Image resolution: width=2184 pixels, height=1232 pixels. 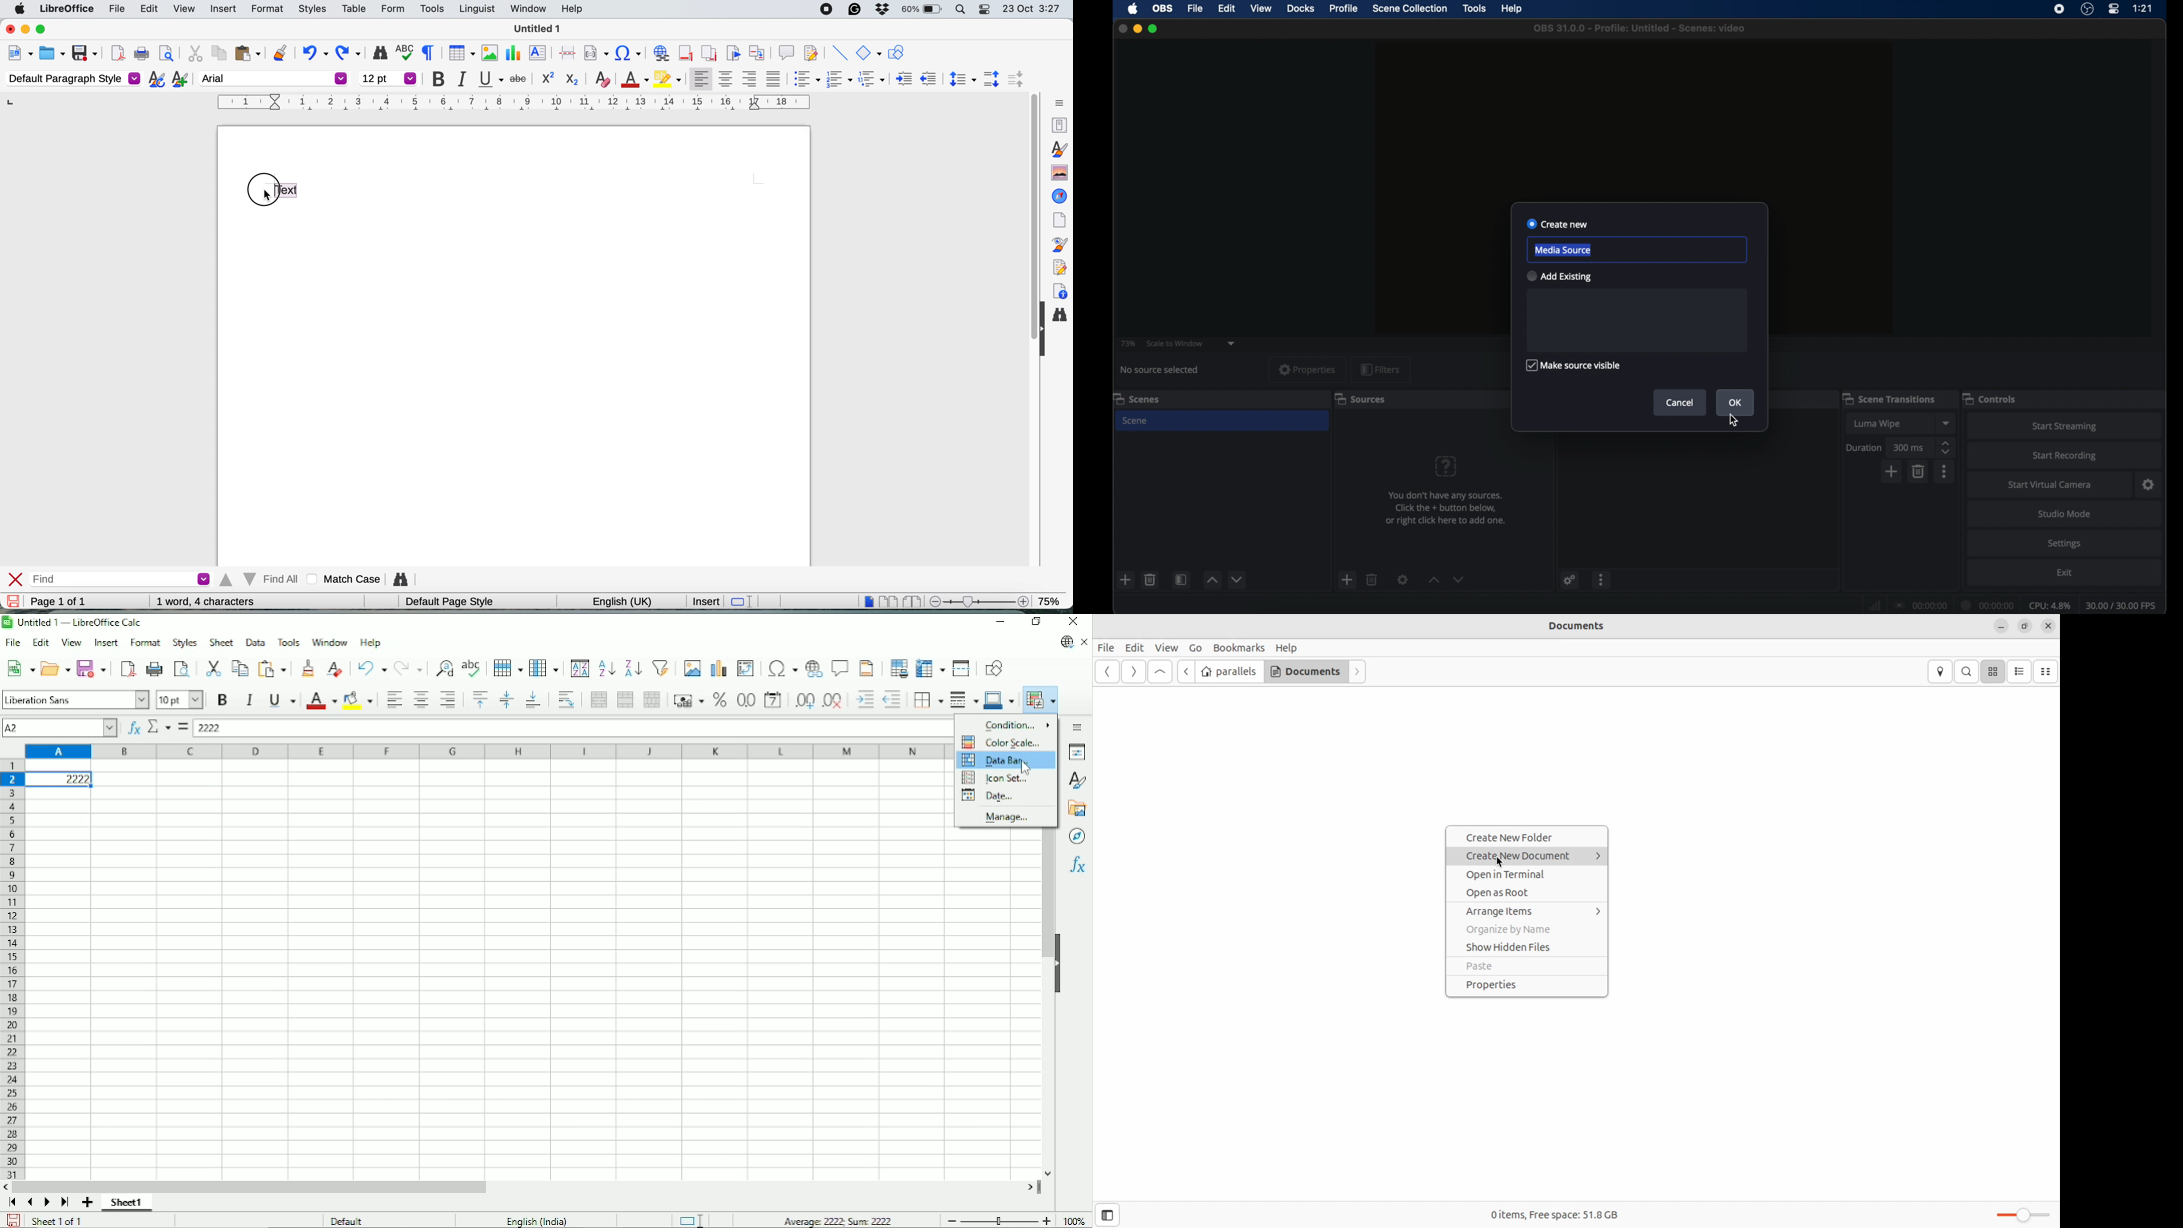 What do you see at coordinates (1475, 9) in the screenshot?
I see `tools` at bounding box center [1475, 9].